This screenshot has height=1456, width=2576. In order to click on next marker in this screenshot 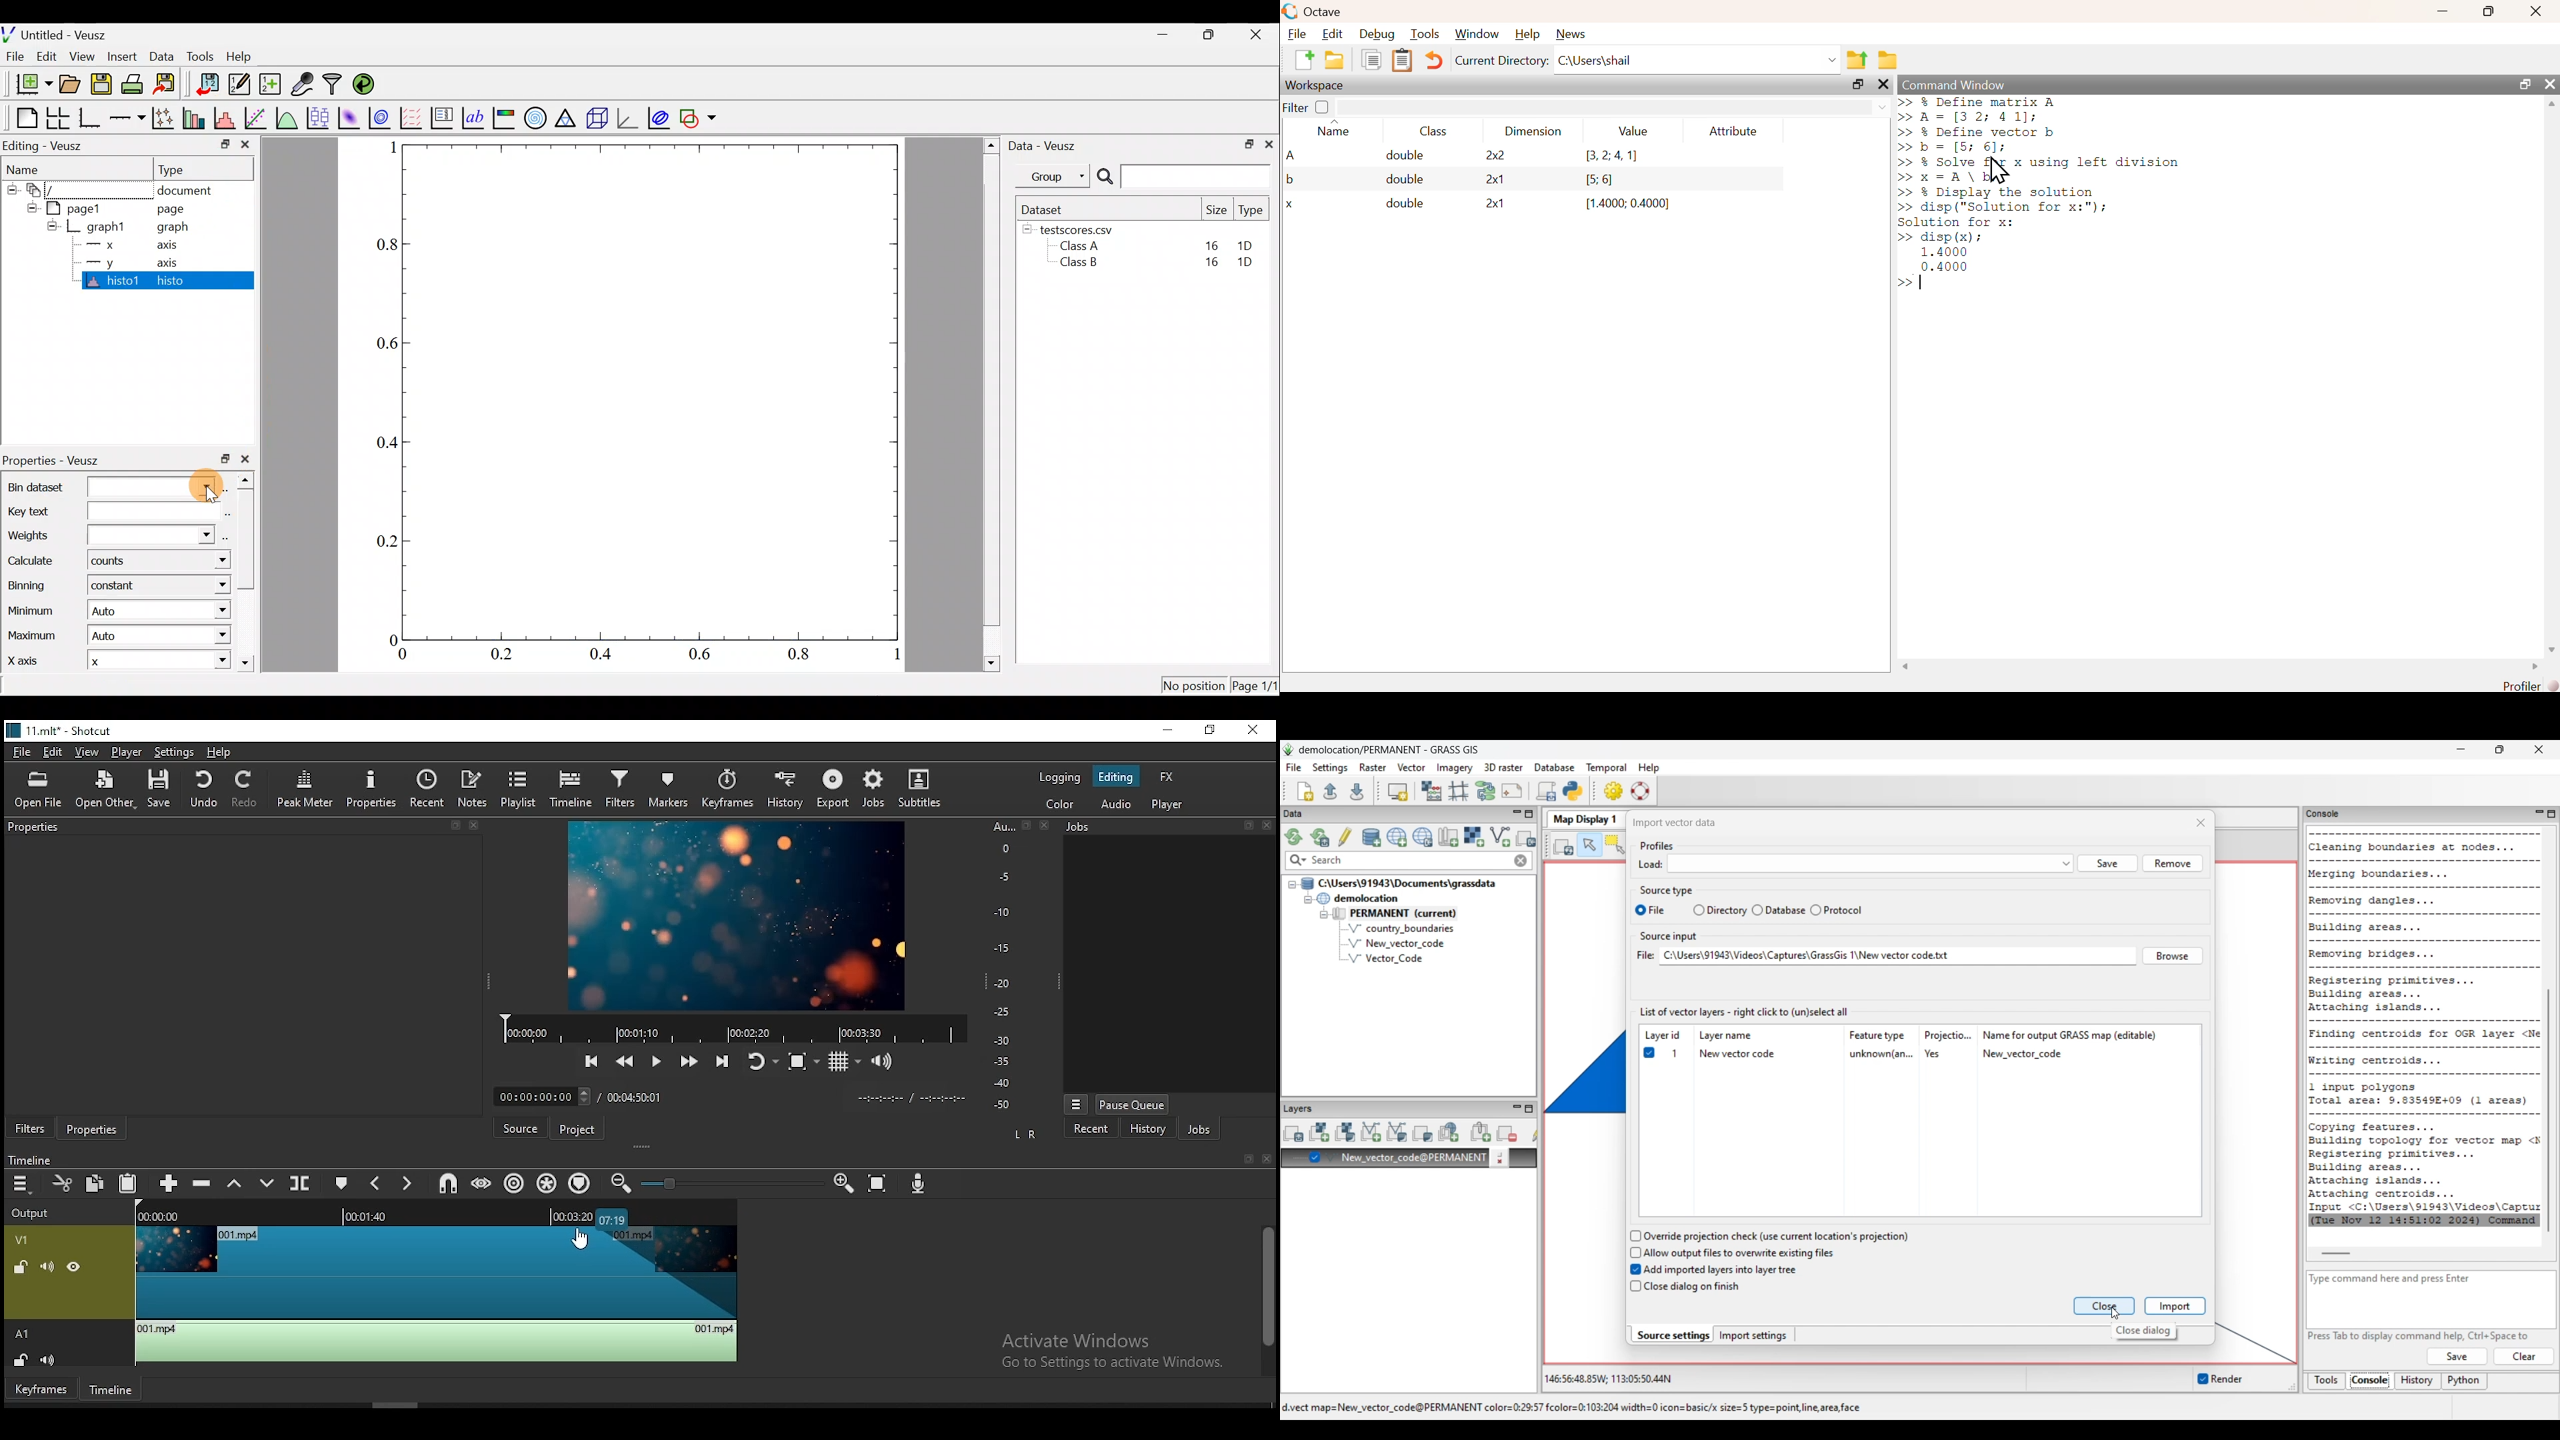, I will do `click(410, 1182)`.